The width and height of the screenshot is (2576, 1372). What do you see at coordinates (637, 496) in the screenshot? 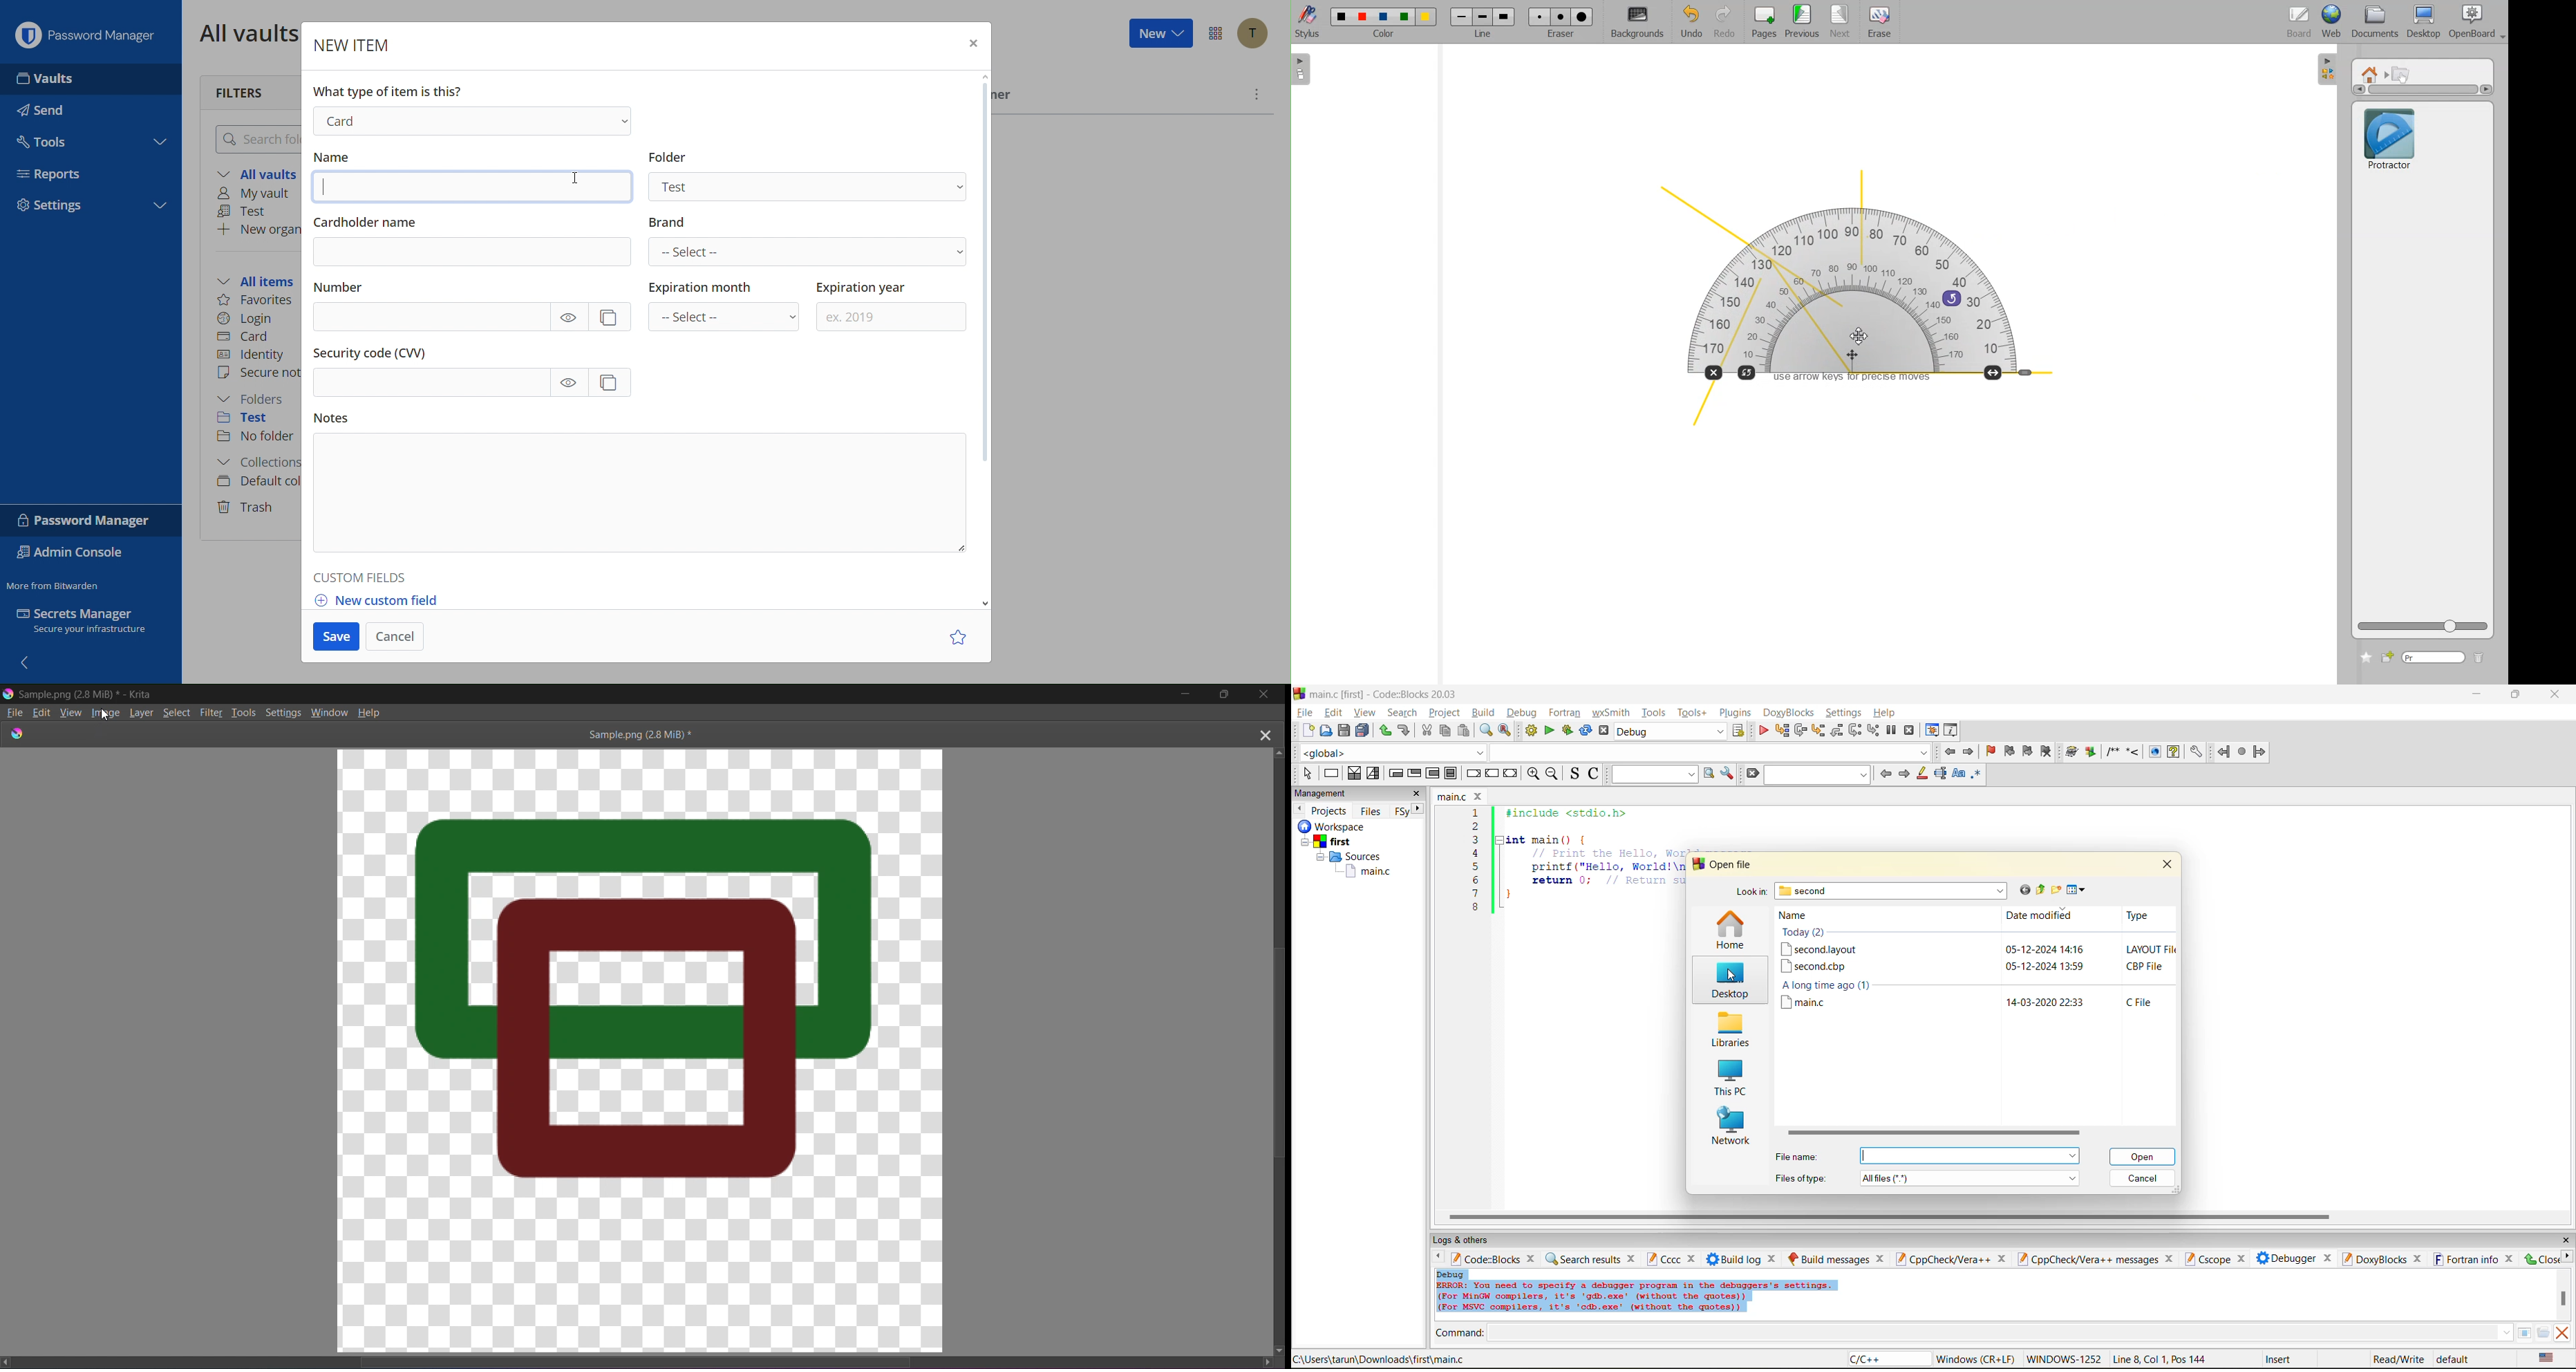
I see `Notes` at bounding box center [637, 496].